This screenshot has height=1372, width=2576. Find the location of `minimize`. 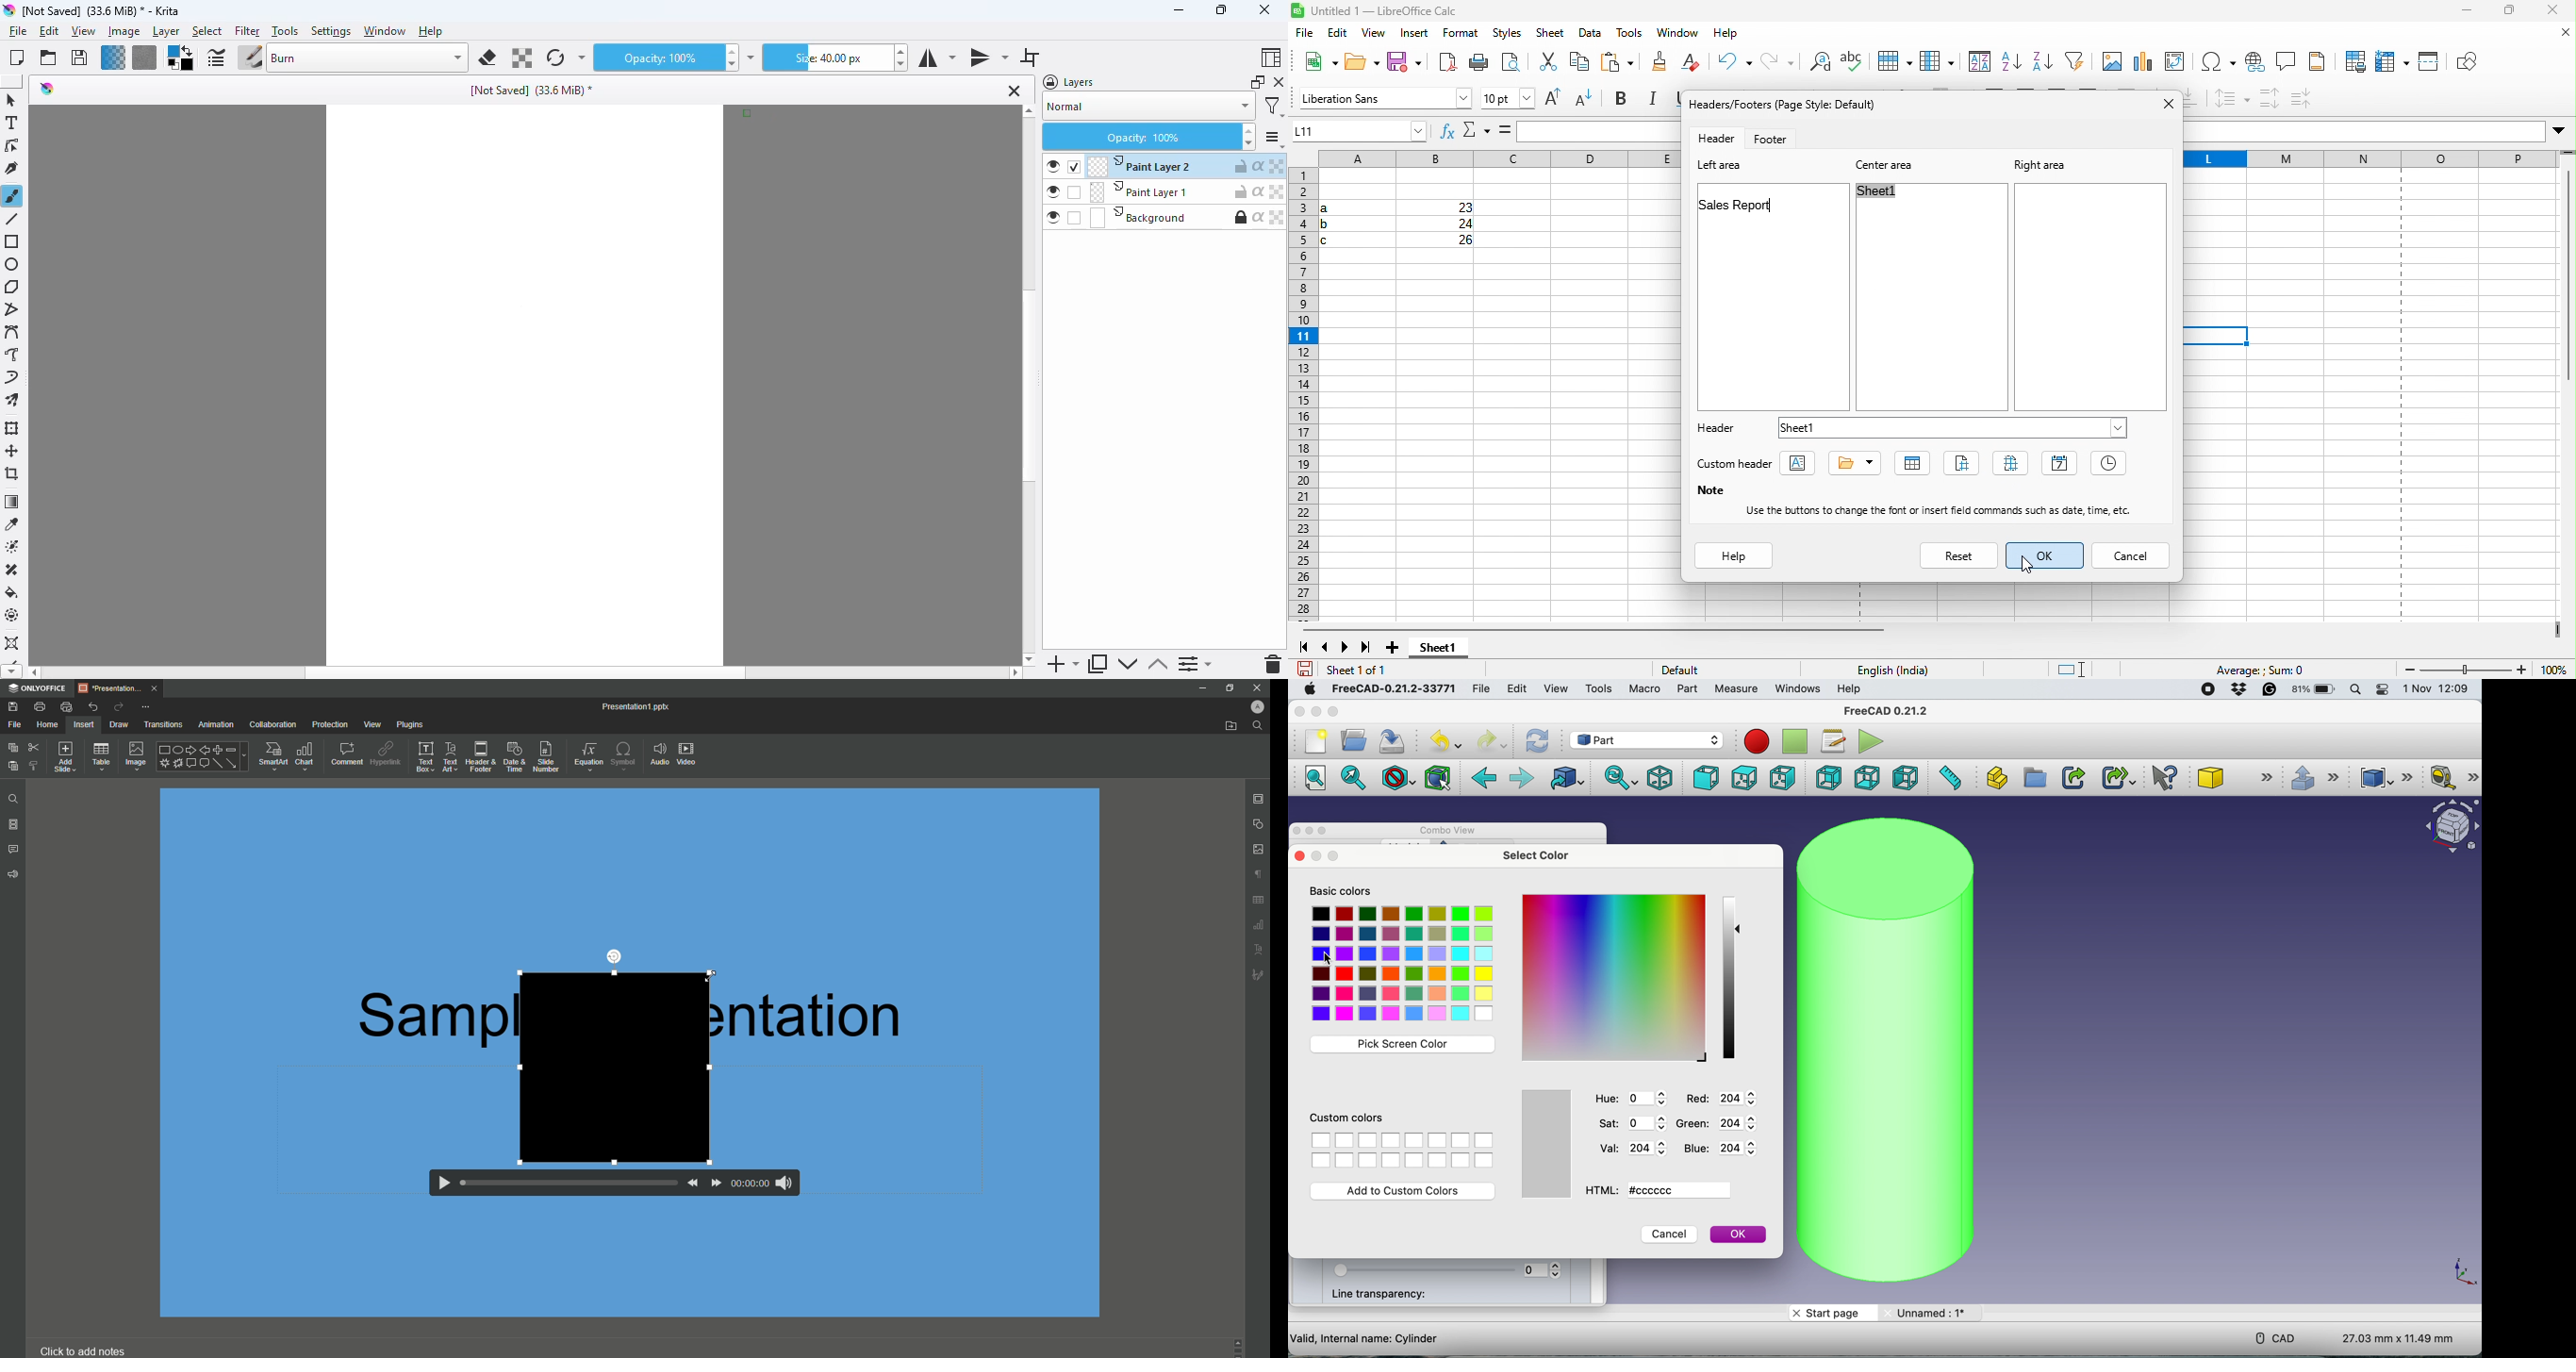

minimize is located at coordinates (1179, 9).